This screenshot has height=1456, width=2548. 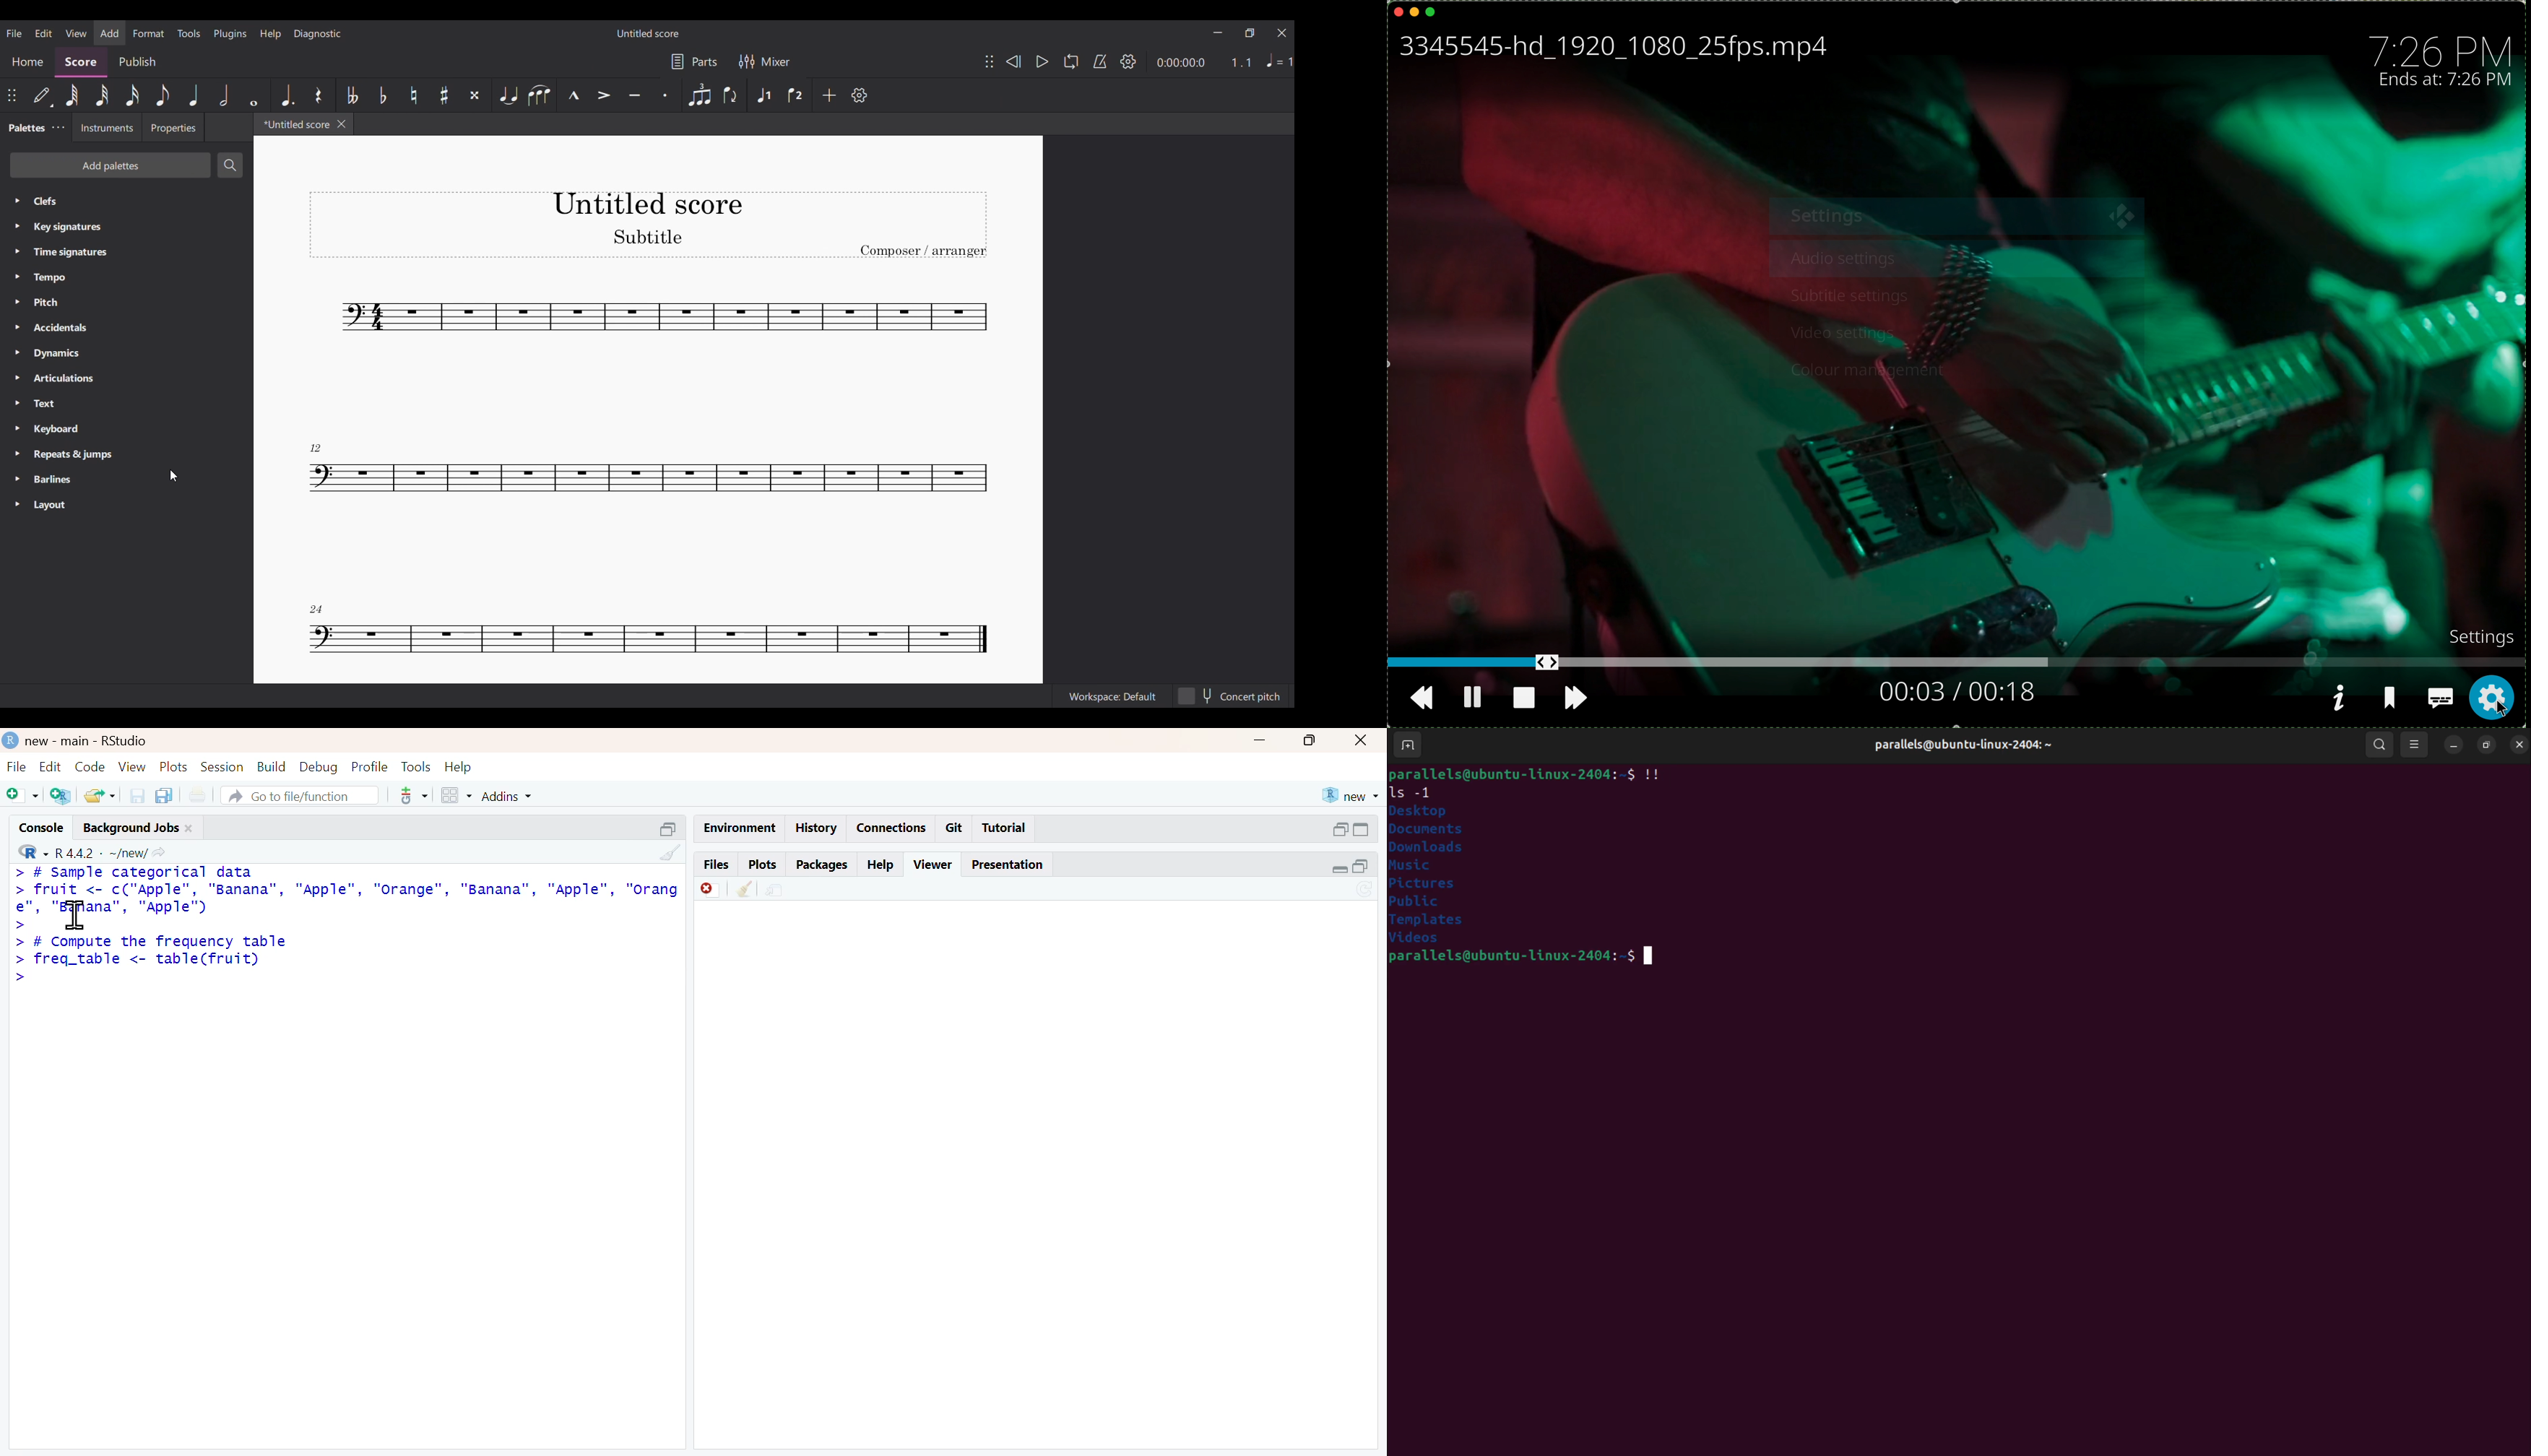 What do you see at coordinates (707, 890) in the screenshot?
I see `remove current viewer` at bounding box center [707, 890].